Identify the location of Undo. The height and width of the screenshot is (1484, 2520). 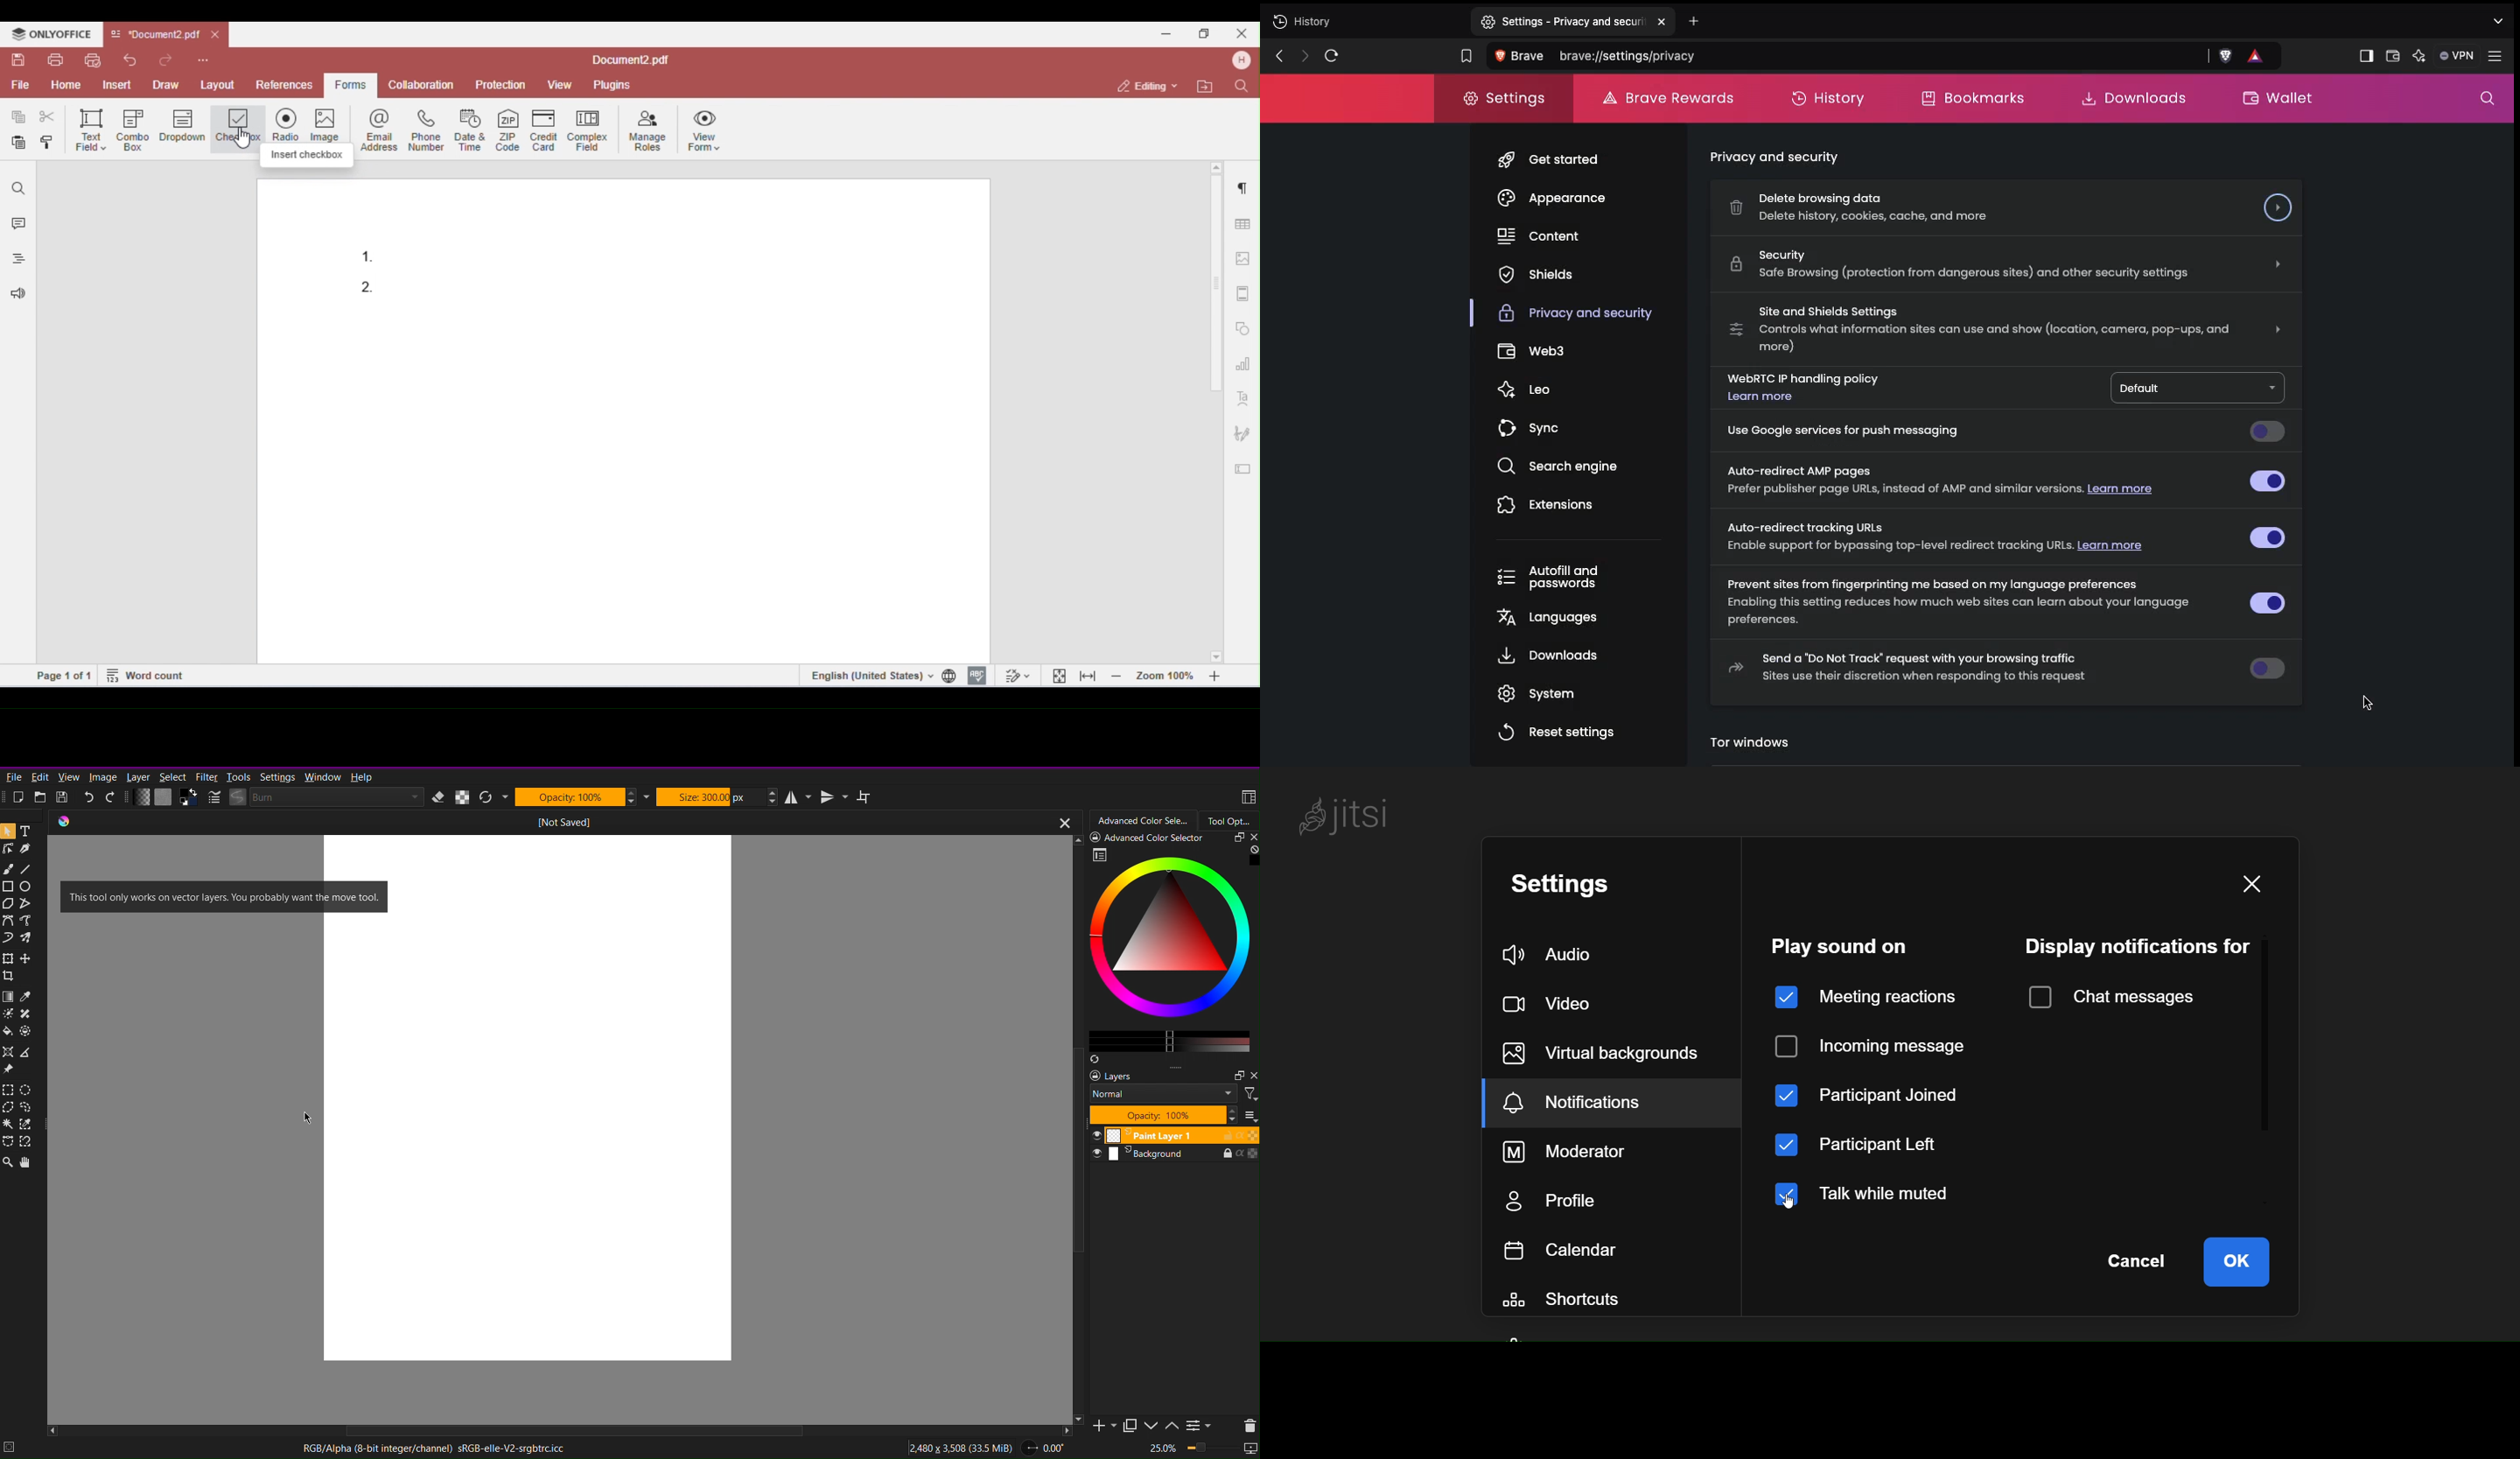
(89, 799).